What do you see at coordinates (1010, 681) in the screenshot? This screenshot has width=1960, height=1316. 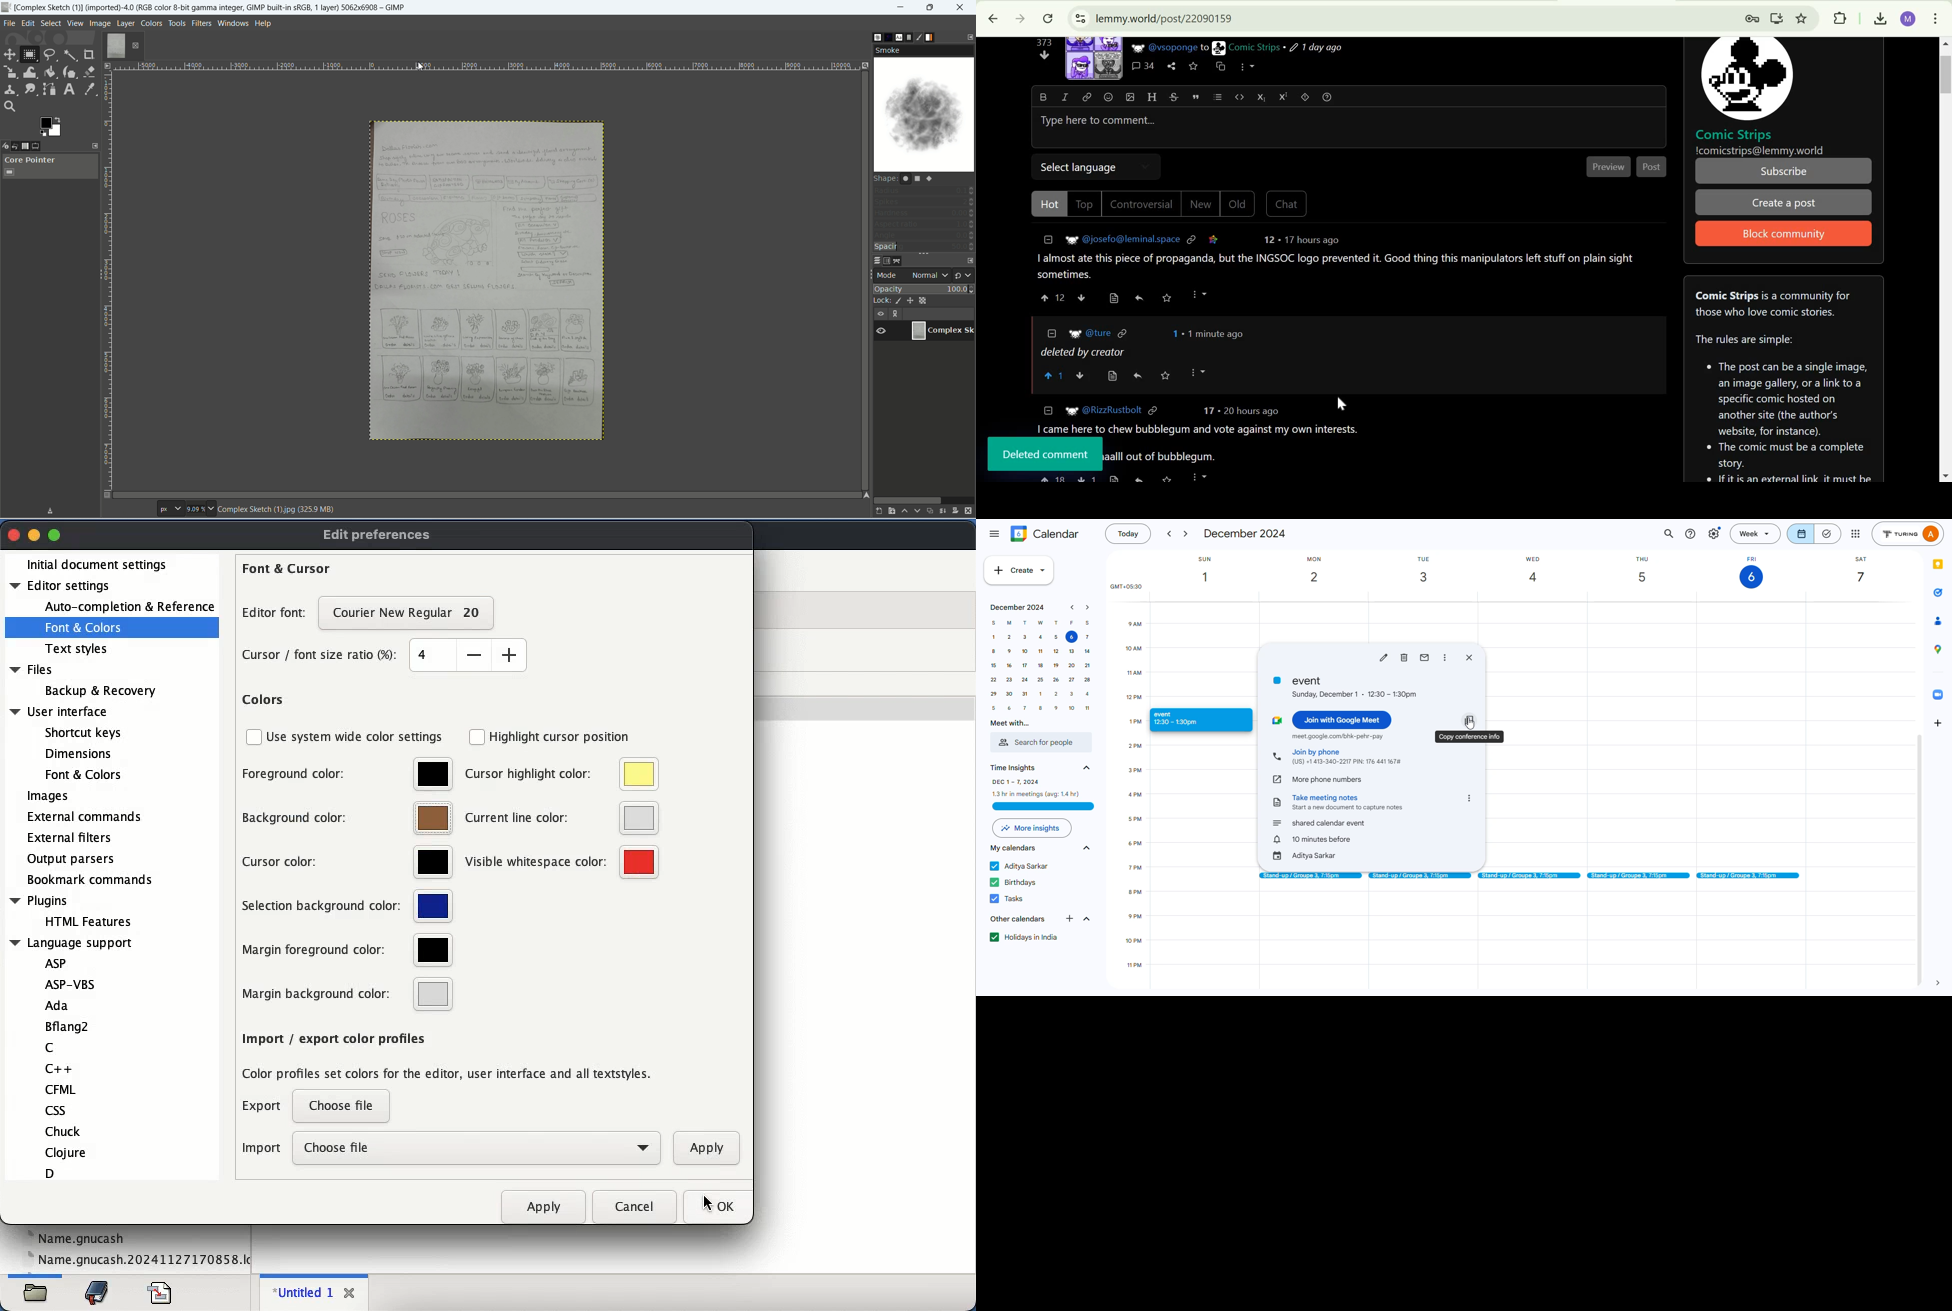 I see `23` at bounding box center [1010, 681].